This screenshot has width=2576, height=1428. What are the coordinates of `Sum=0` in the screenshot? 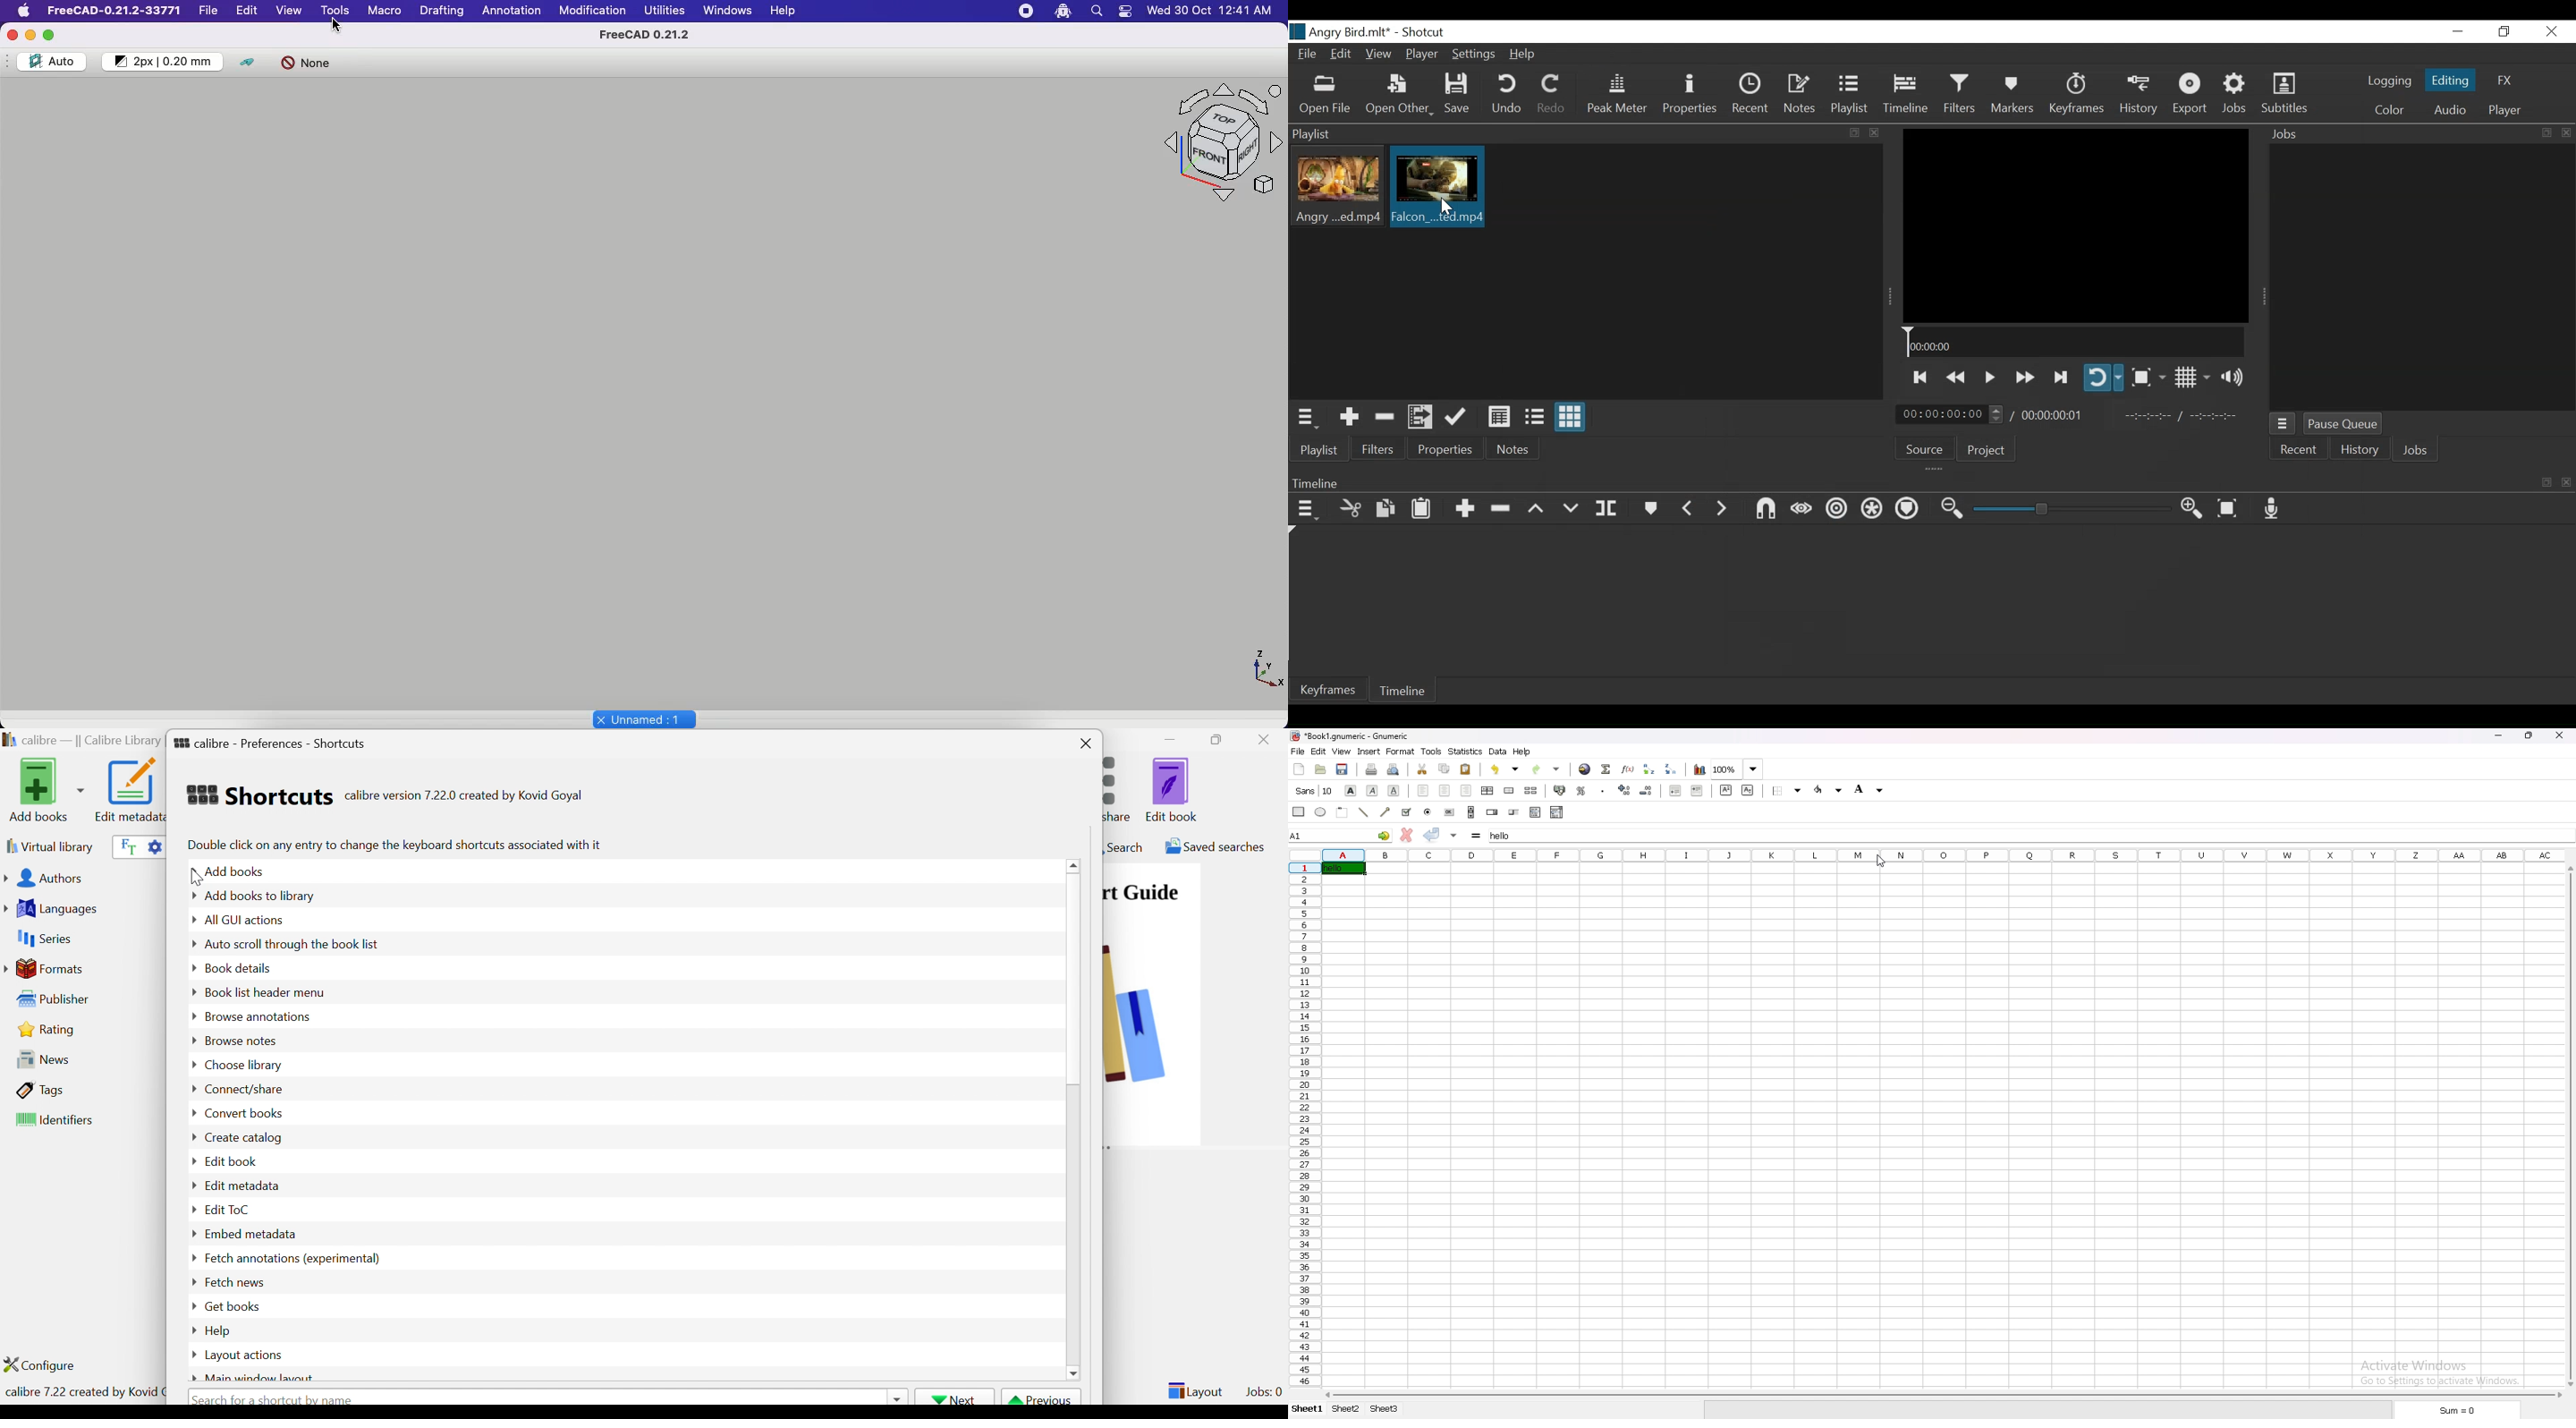 It's located at (2455, 1411).